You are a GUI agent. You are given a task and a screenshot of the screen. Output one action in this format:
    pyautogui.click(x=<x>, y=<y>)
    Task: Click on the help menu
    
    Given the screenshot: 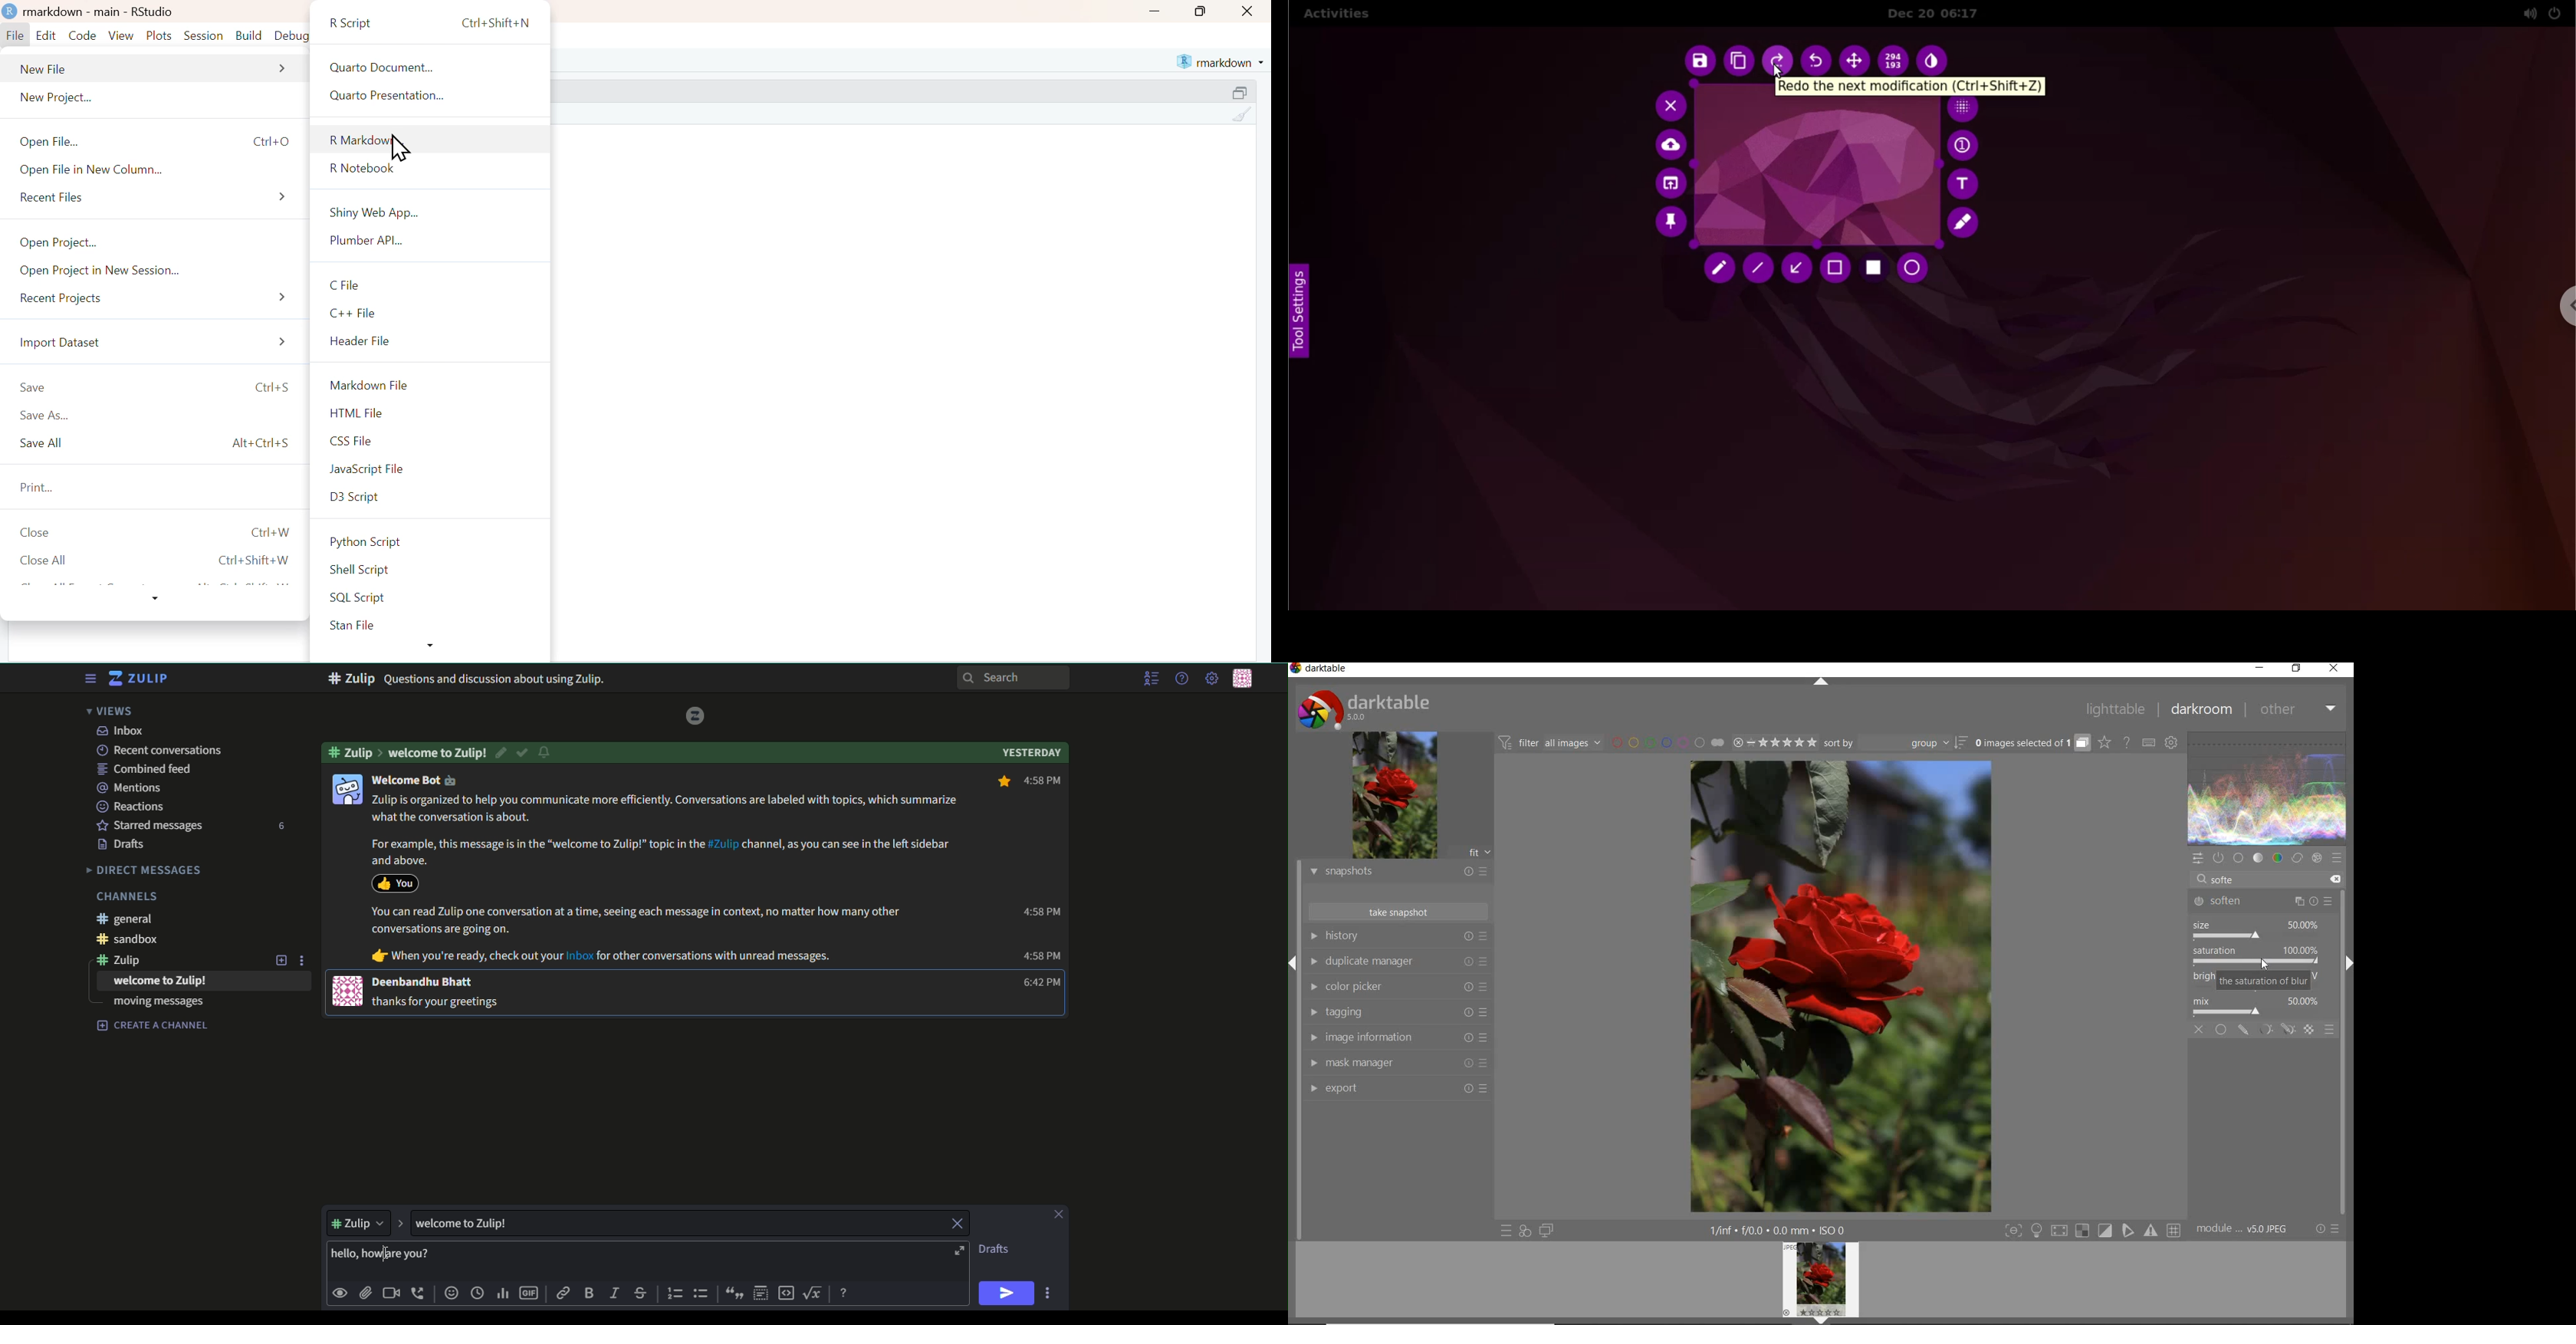 What is the action you would take?
    pyautogui.click(x=1180, y=679)
    